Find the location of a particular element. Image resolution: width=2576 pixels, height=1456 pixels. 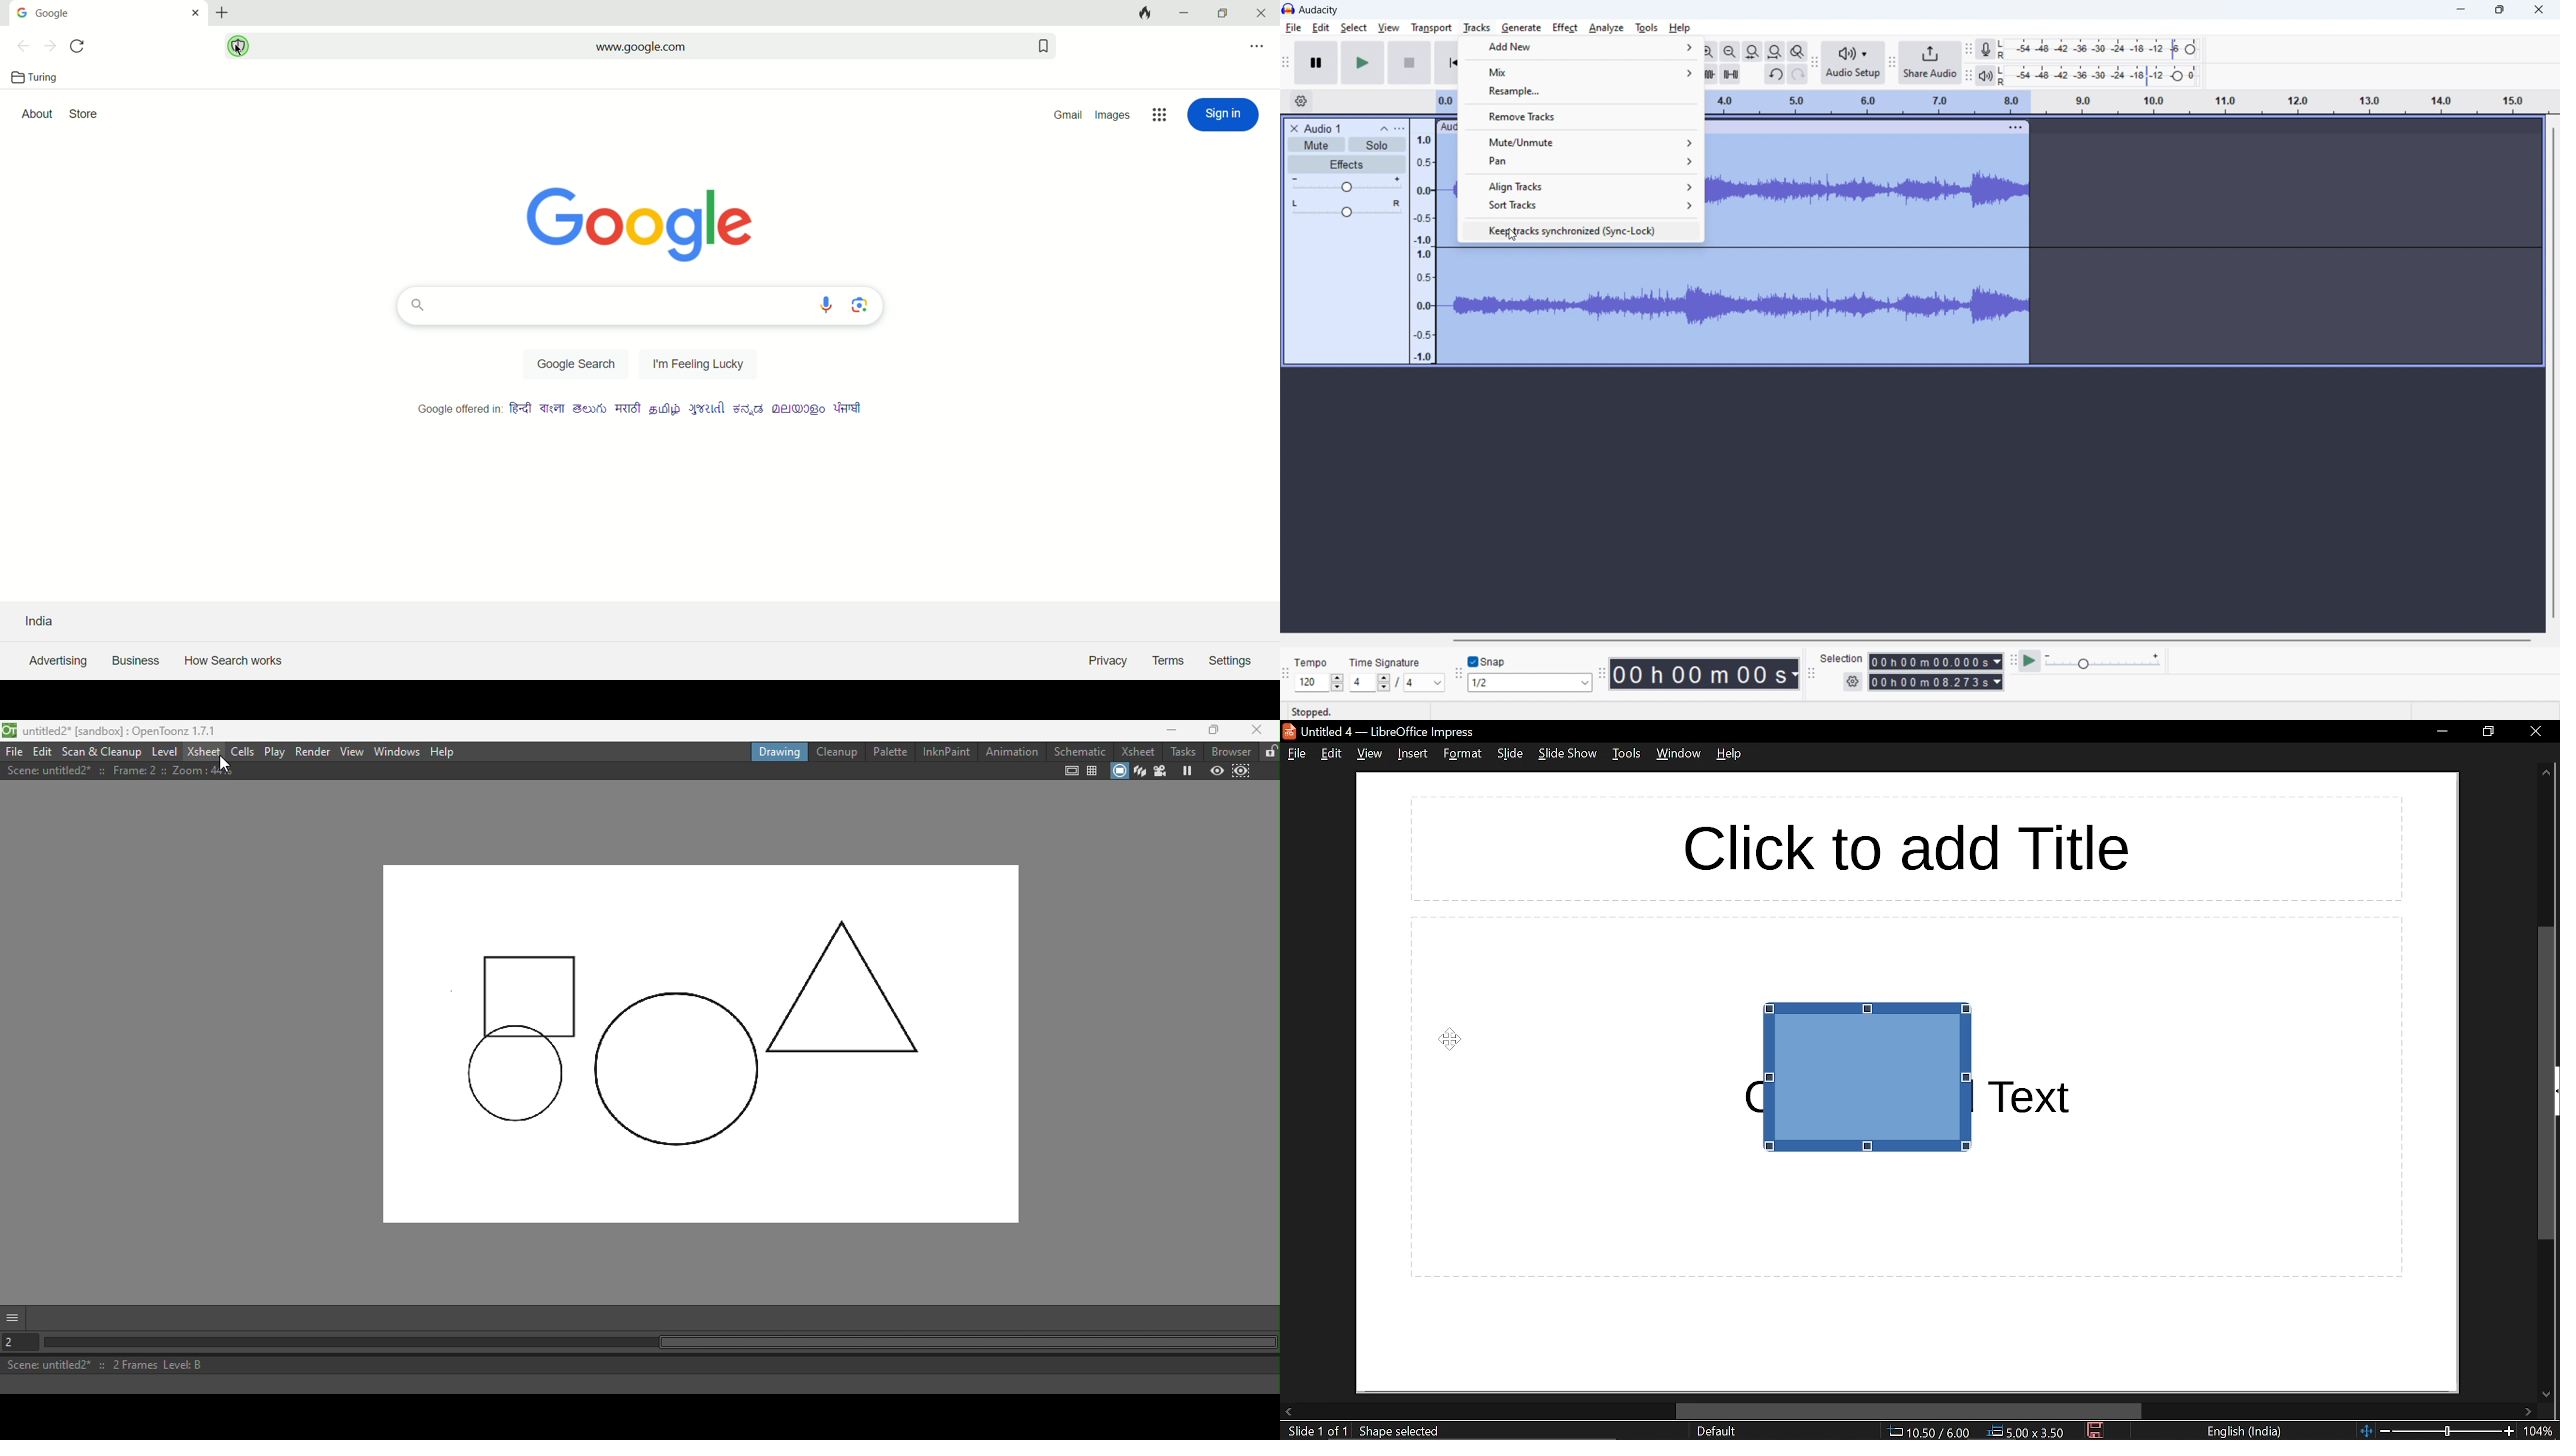

recording level is located at coordinates (2095, 49).